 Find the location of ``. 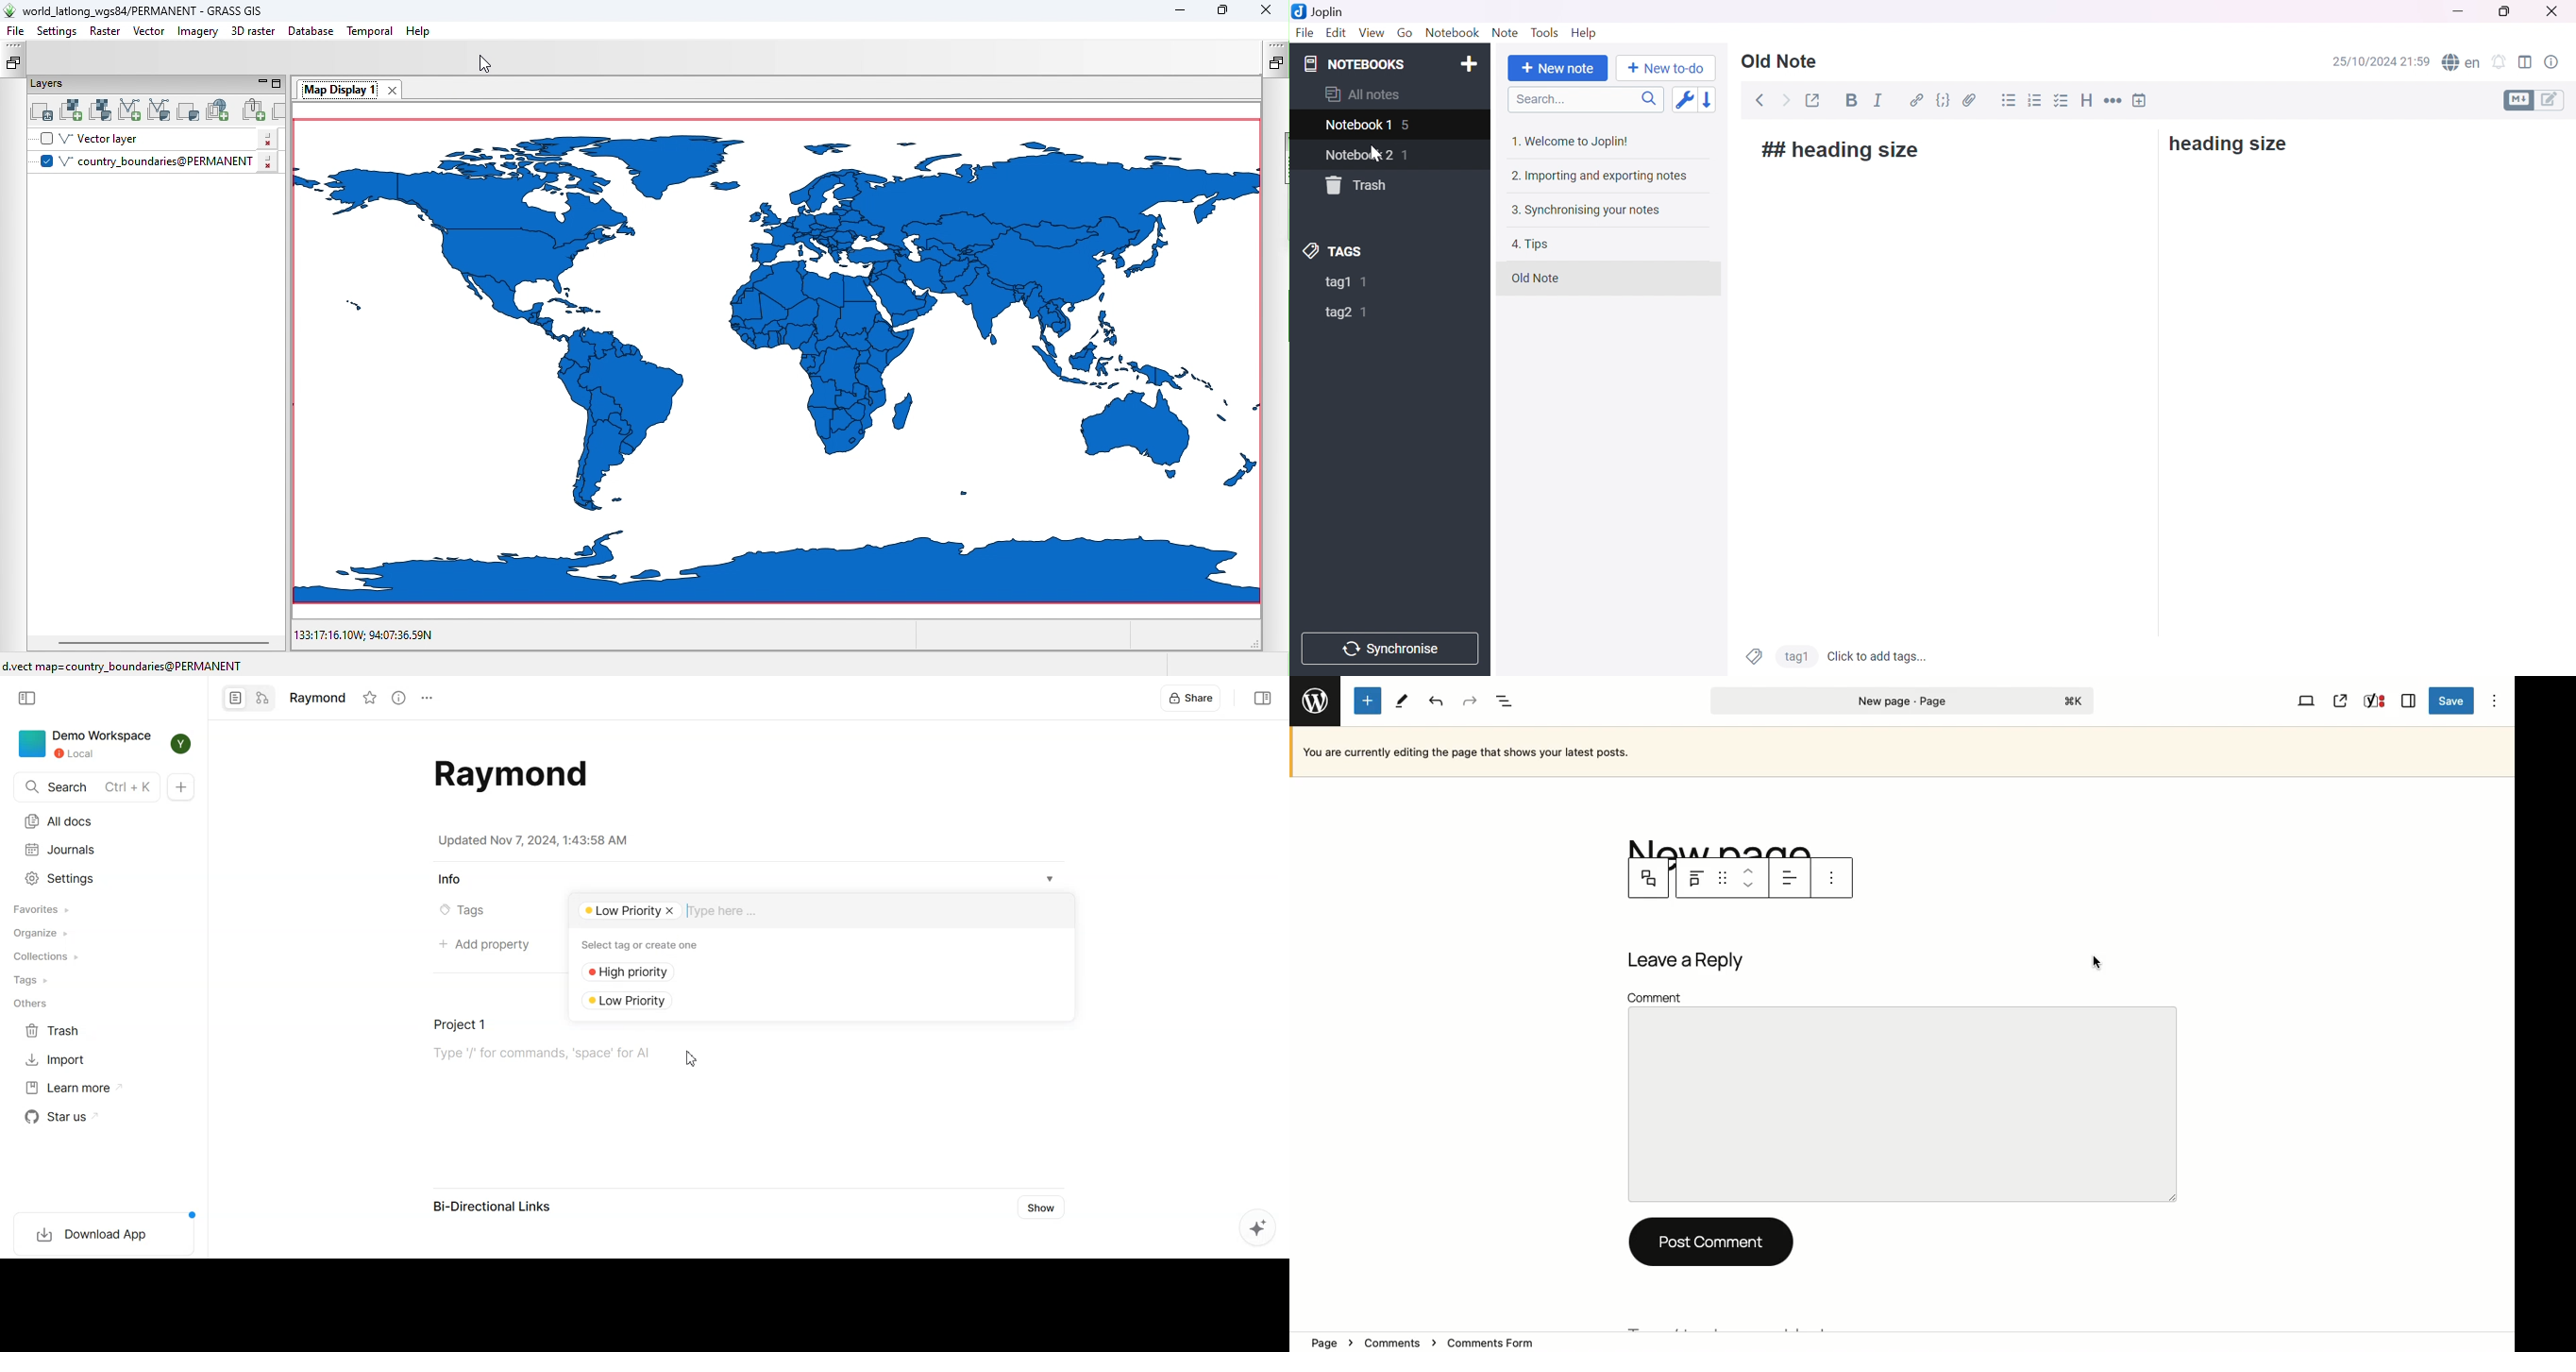

 is located at coordinates (2154, 299).